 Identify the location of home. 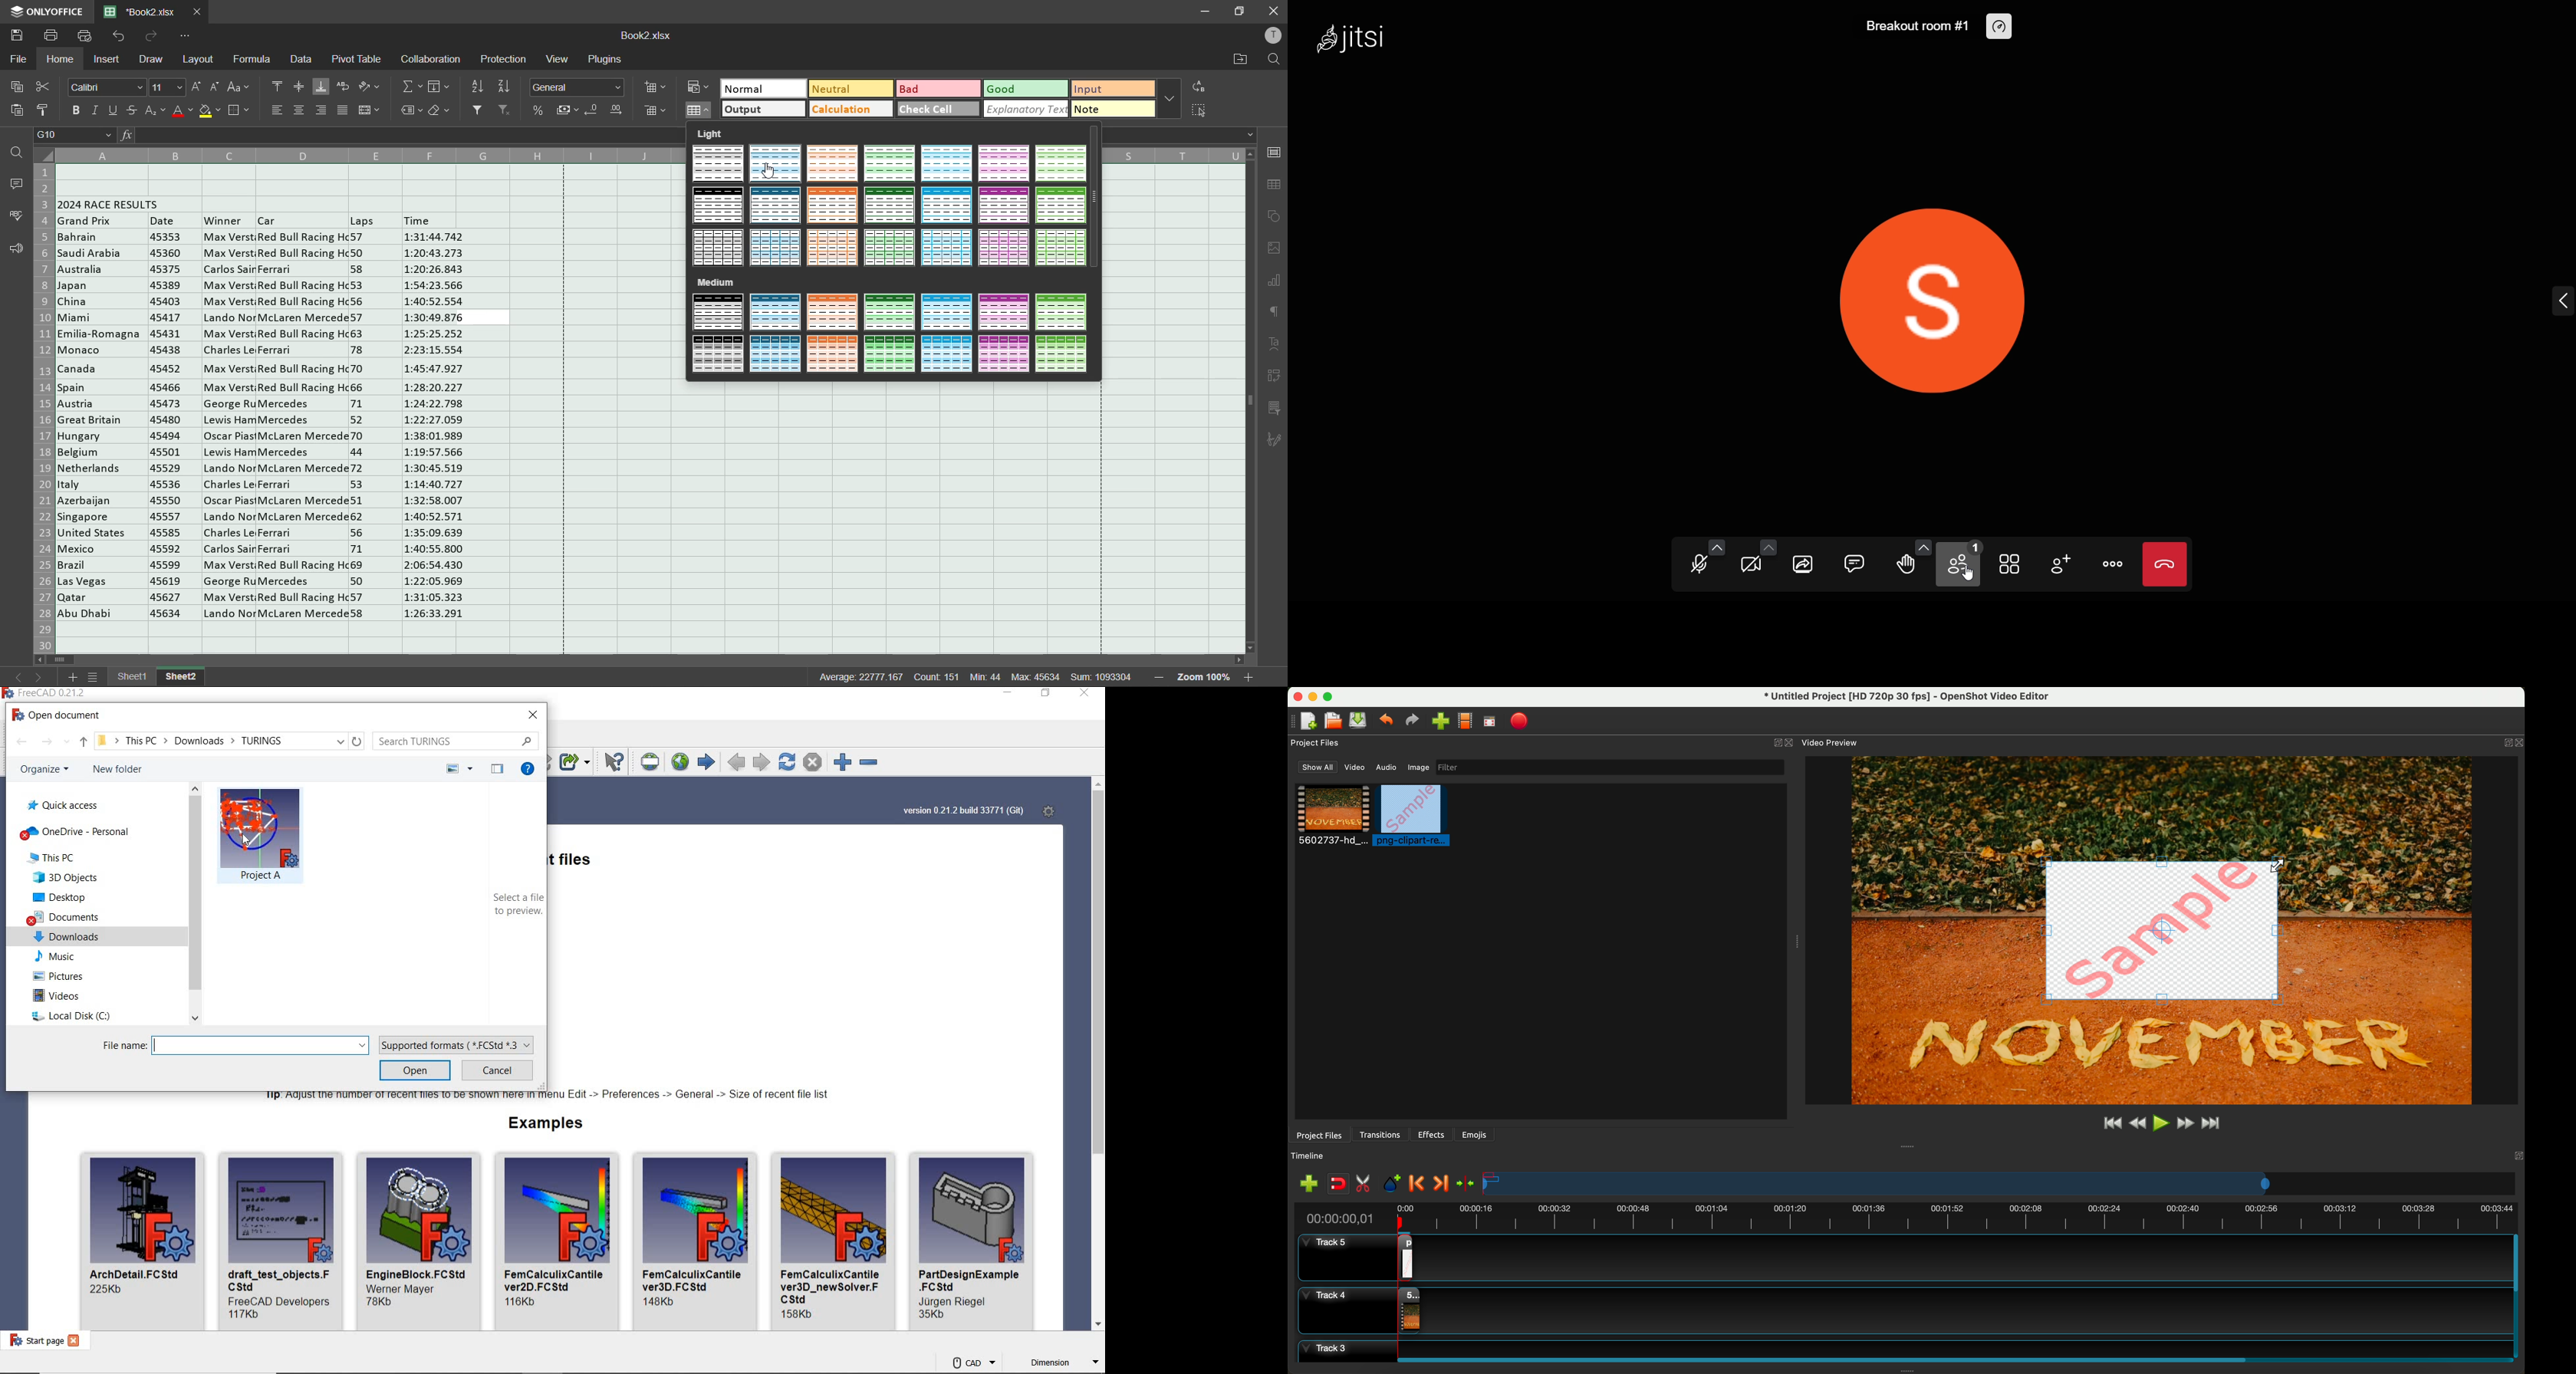
(61, 60).